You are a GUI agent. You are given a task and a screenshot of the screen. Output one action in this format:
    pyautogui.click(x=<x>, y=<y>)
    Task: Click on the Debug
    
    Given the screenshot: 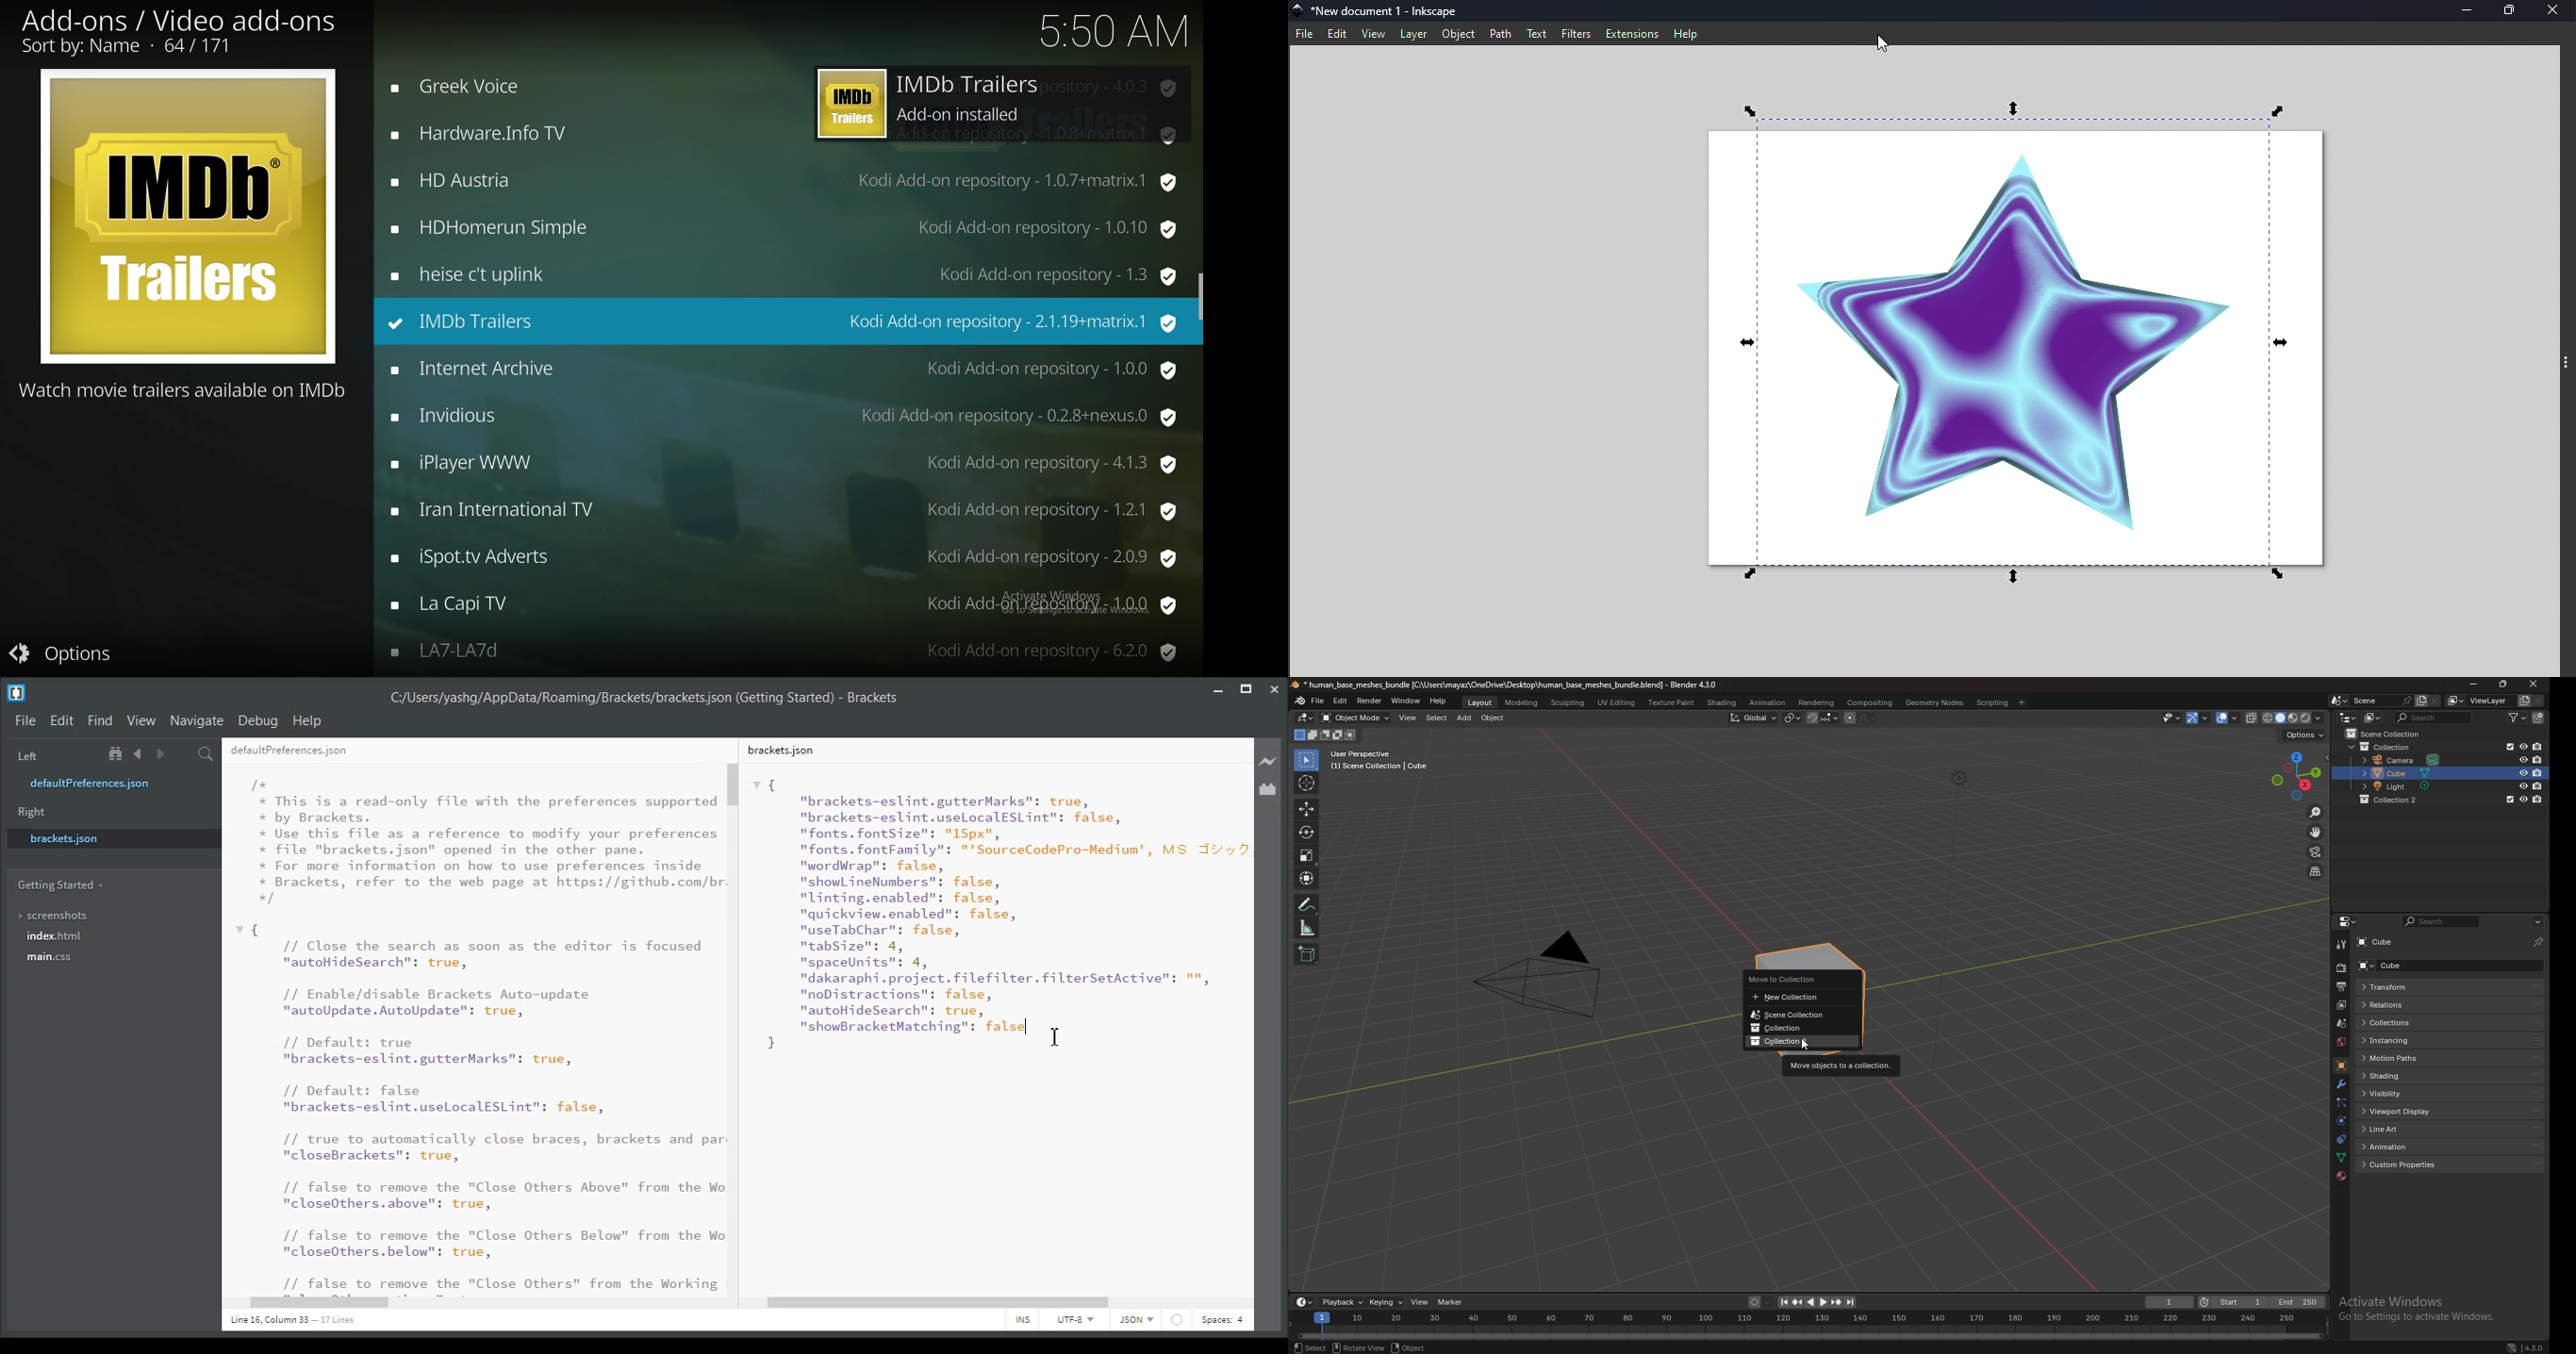 What is the action you would take?
    pyautogui.click(x=258, y=722)
    